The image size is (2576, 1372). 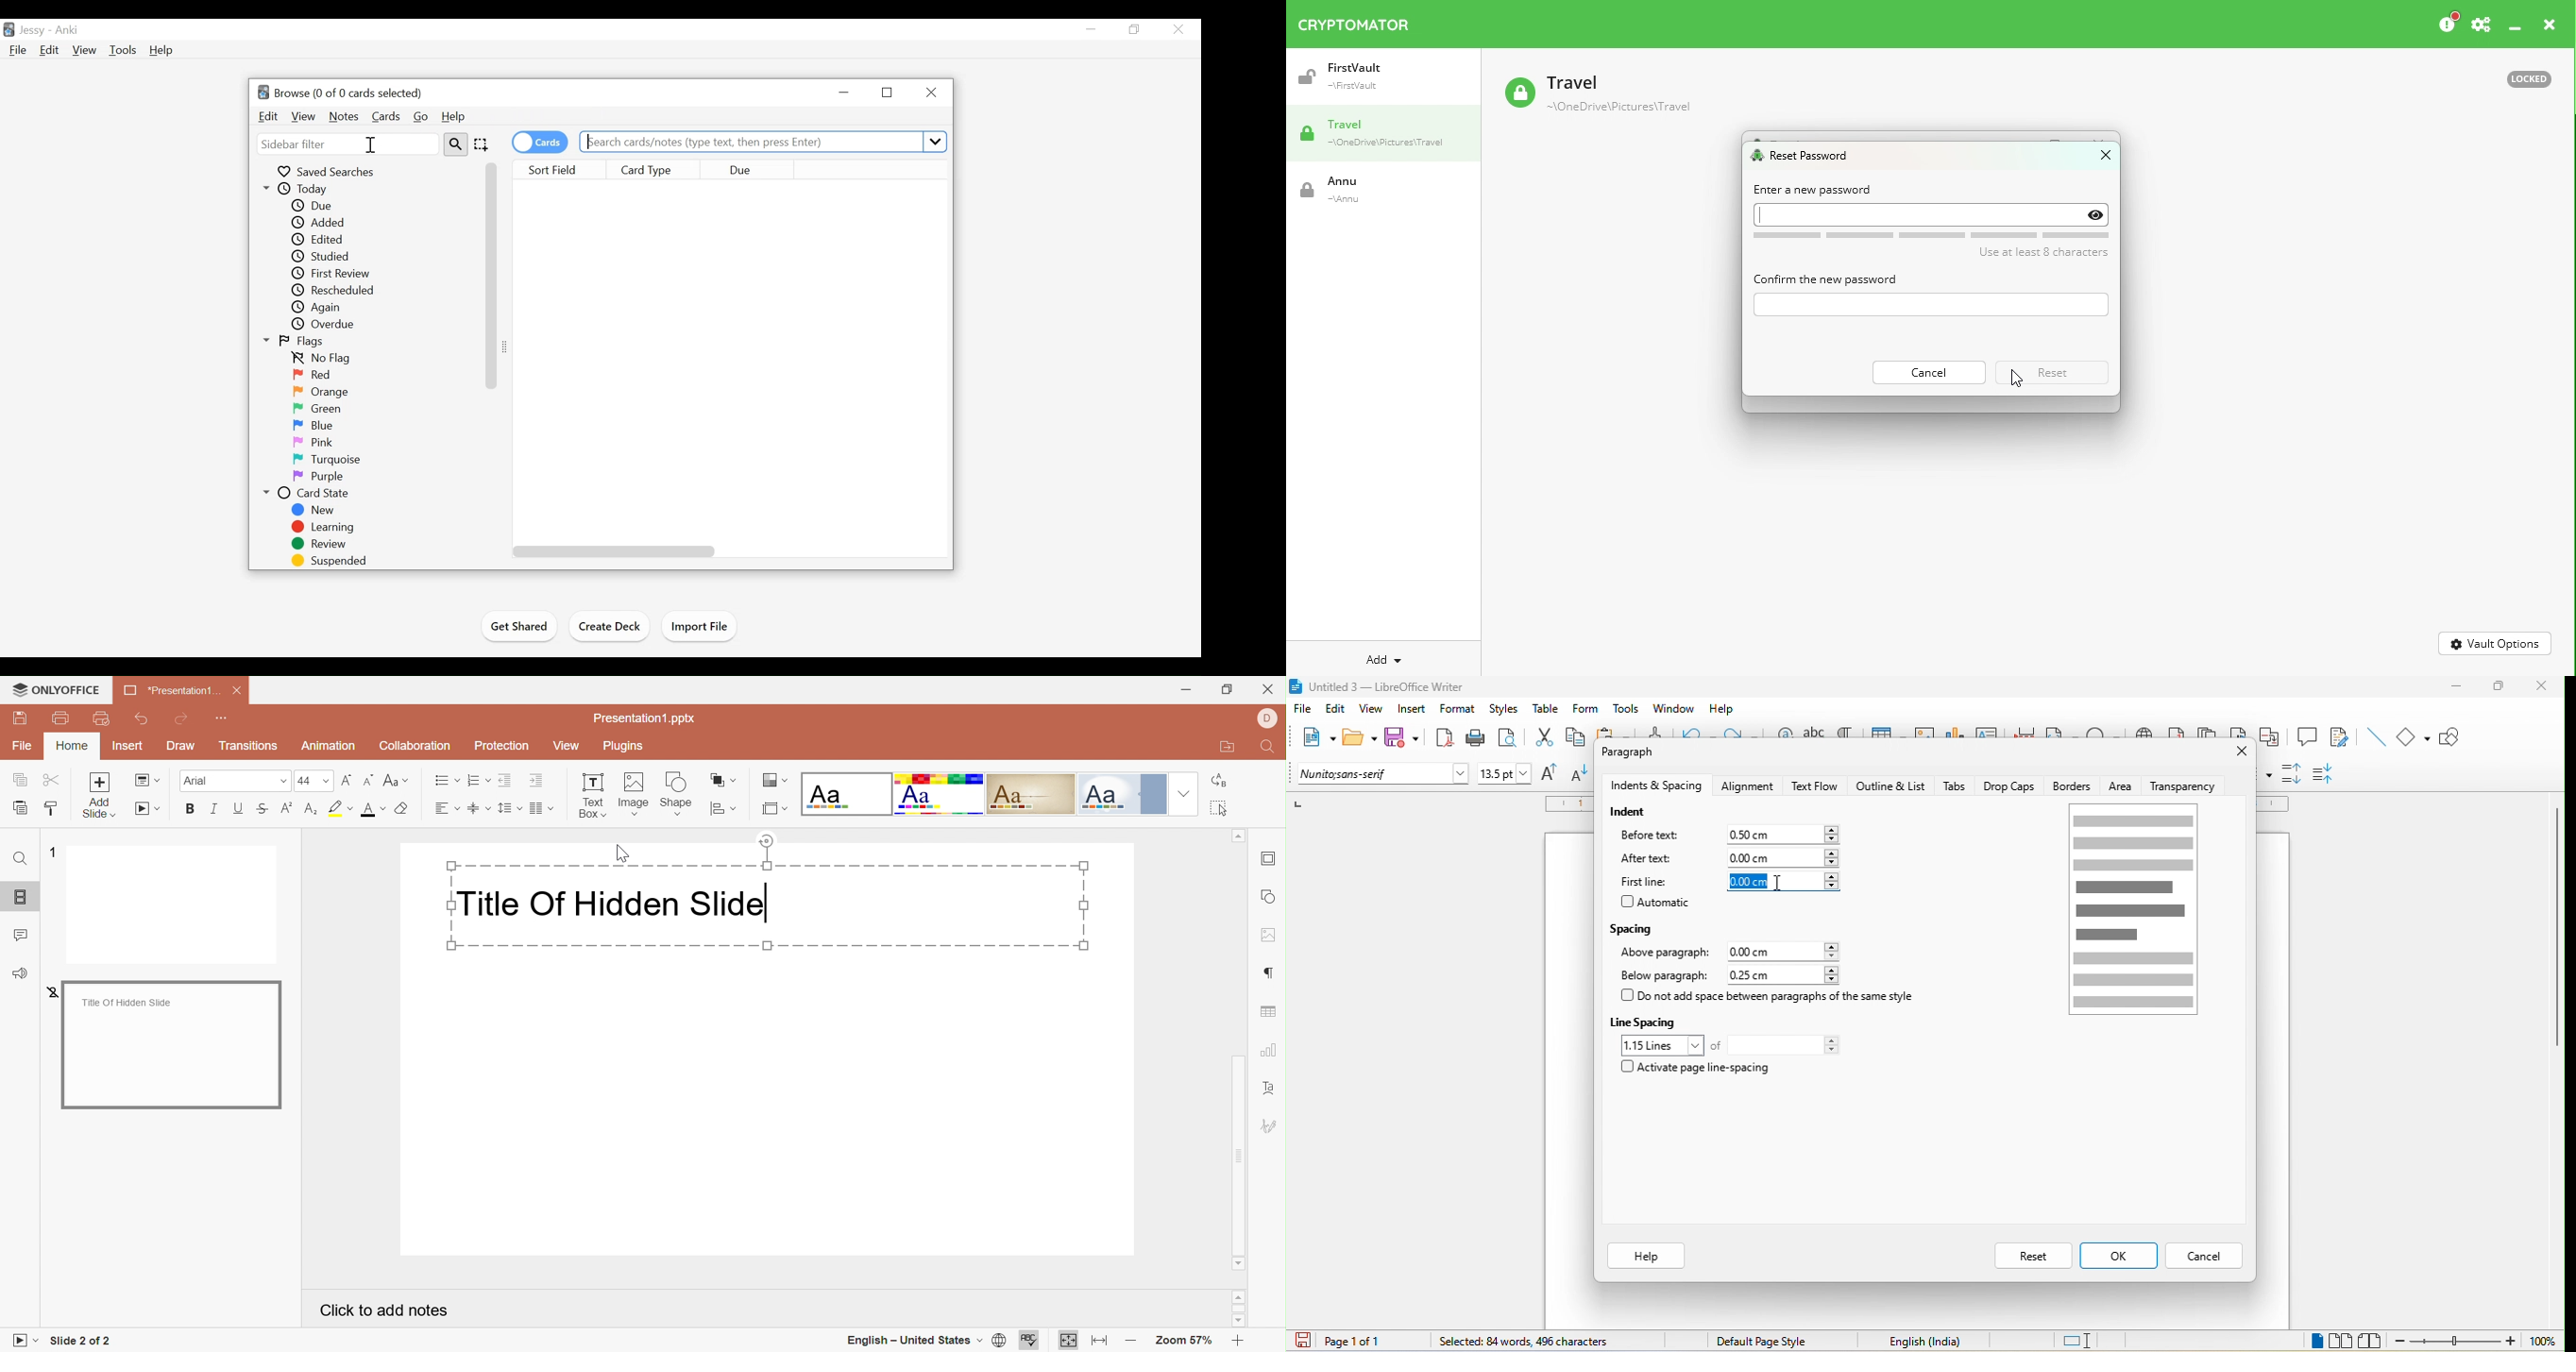 I want to click on Close, so click(x=1270, y=687).